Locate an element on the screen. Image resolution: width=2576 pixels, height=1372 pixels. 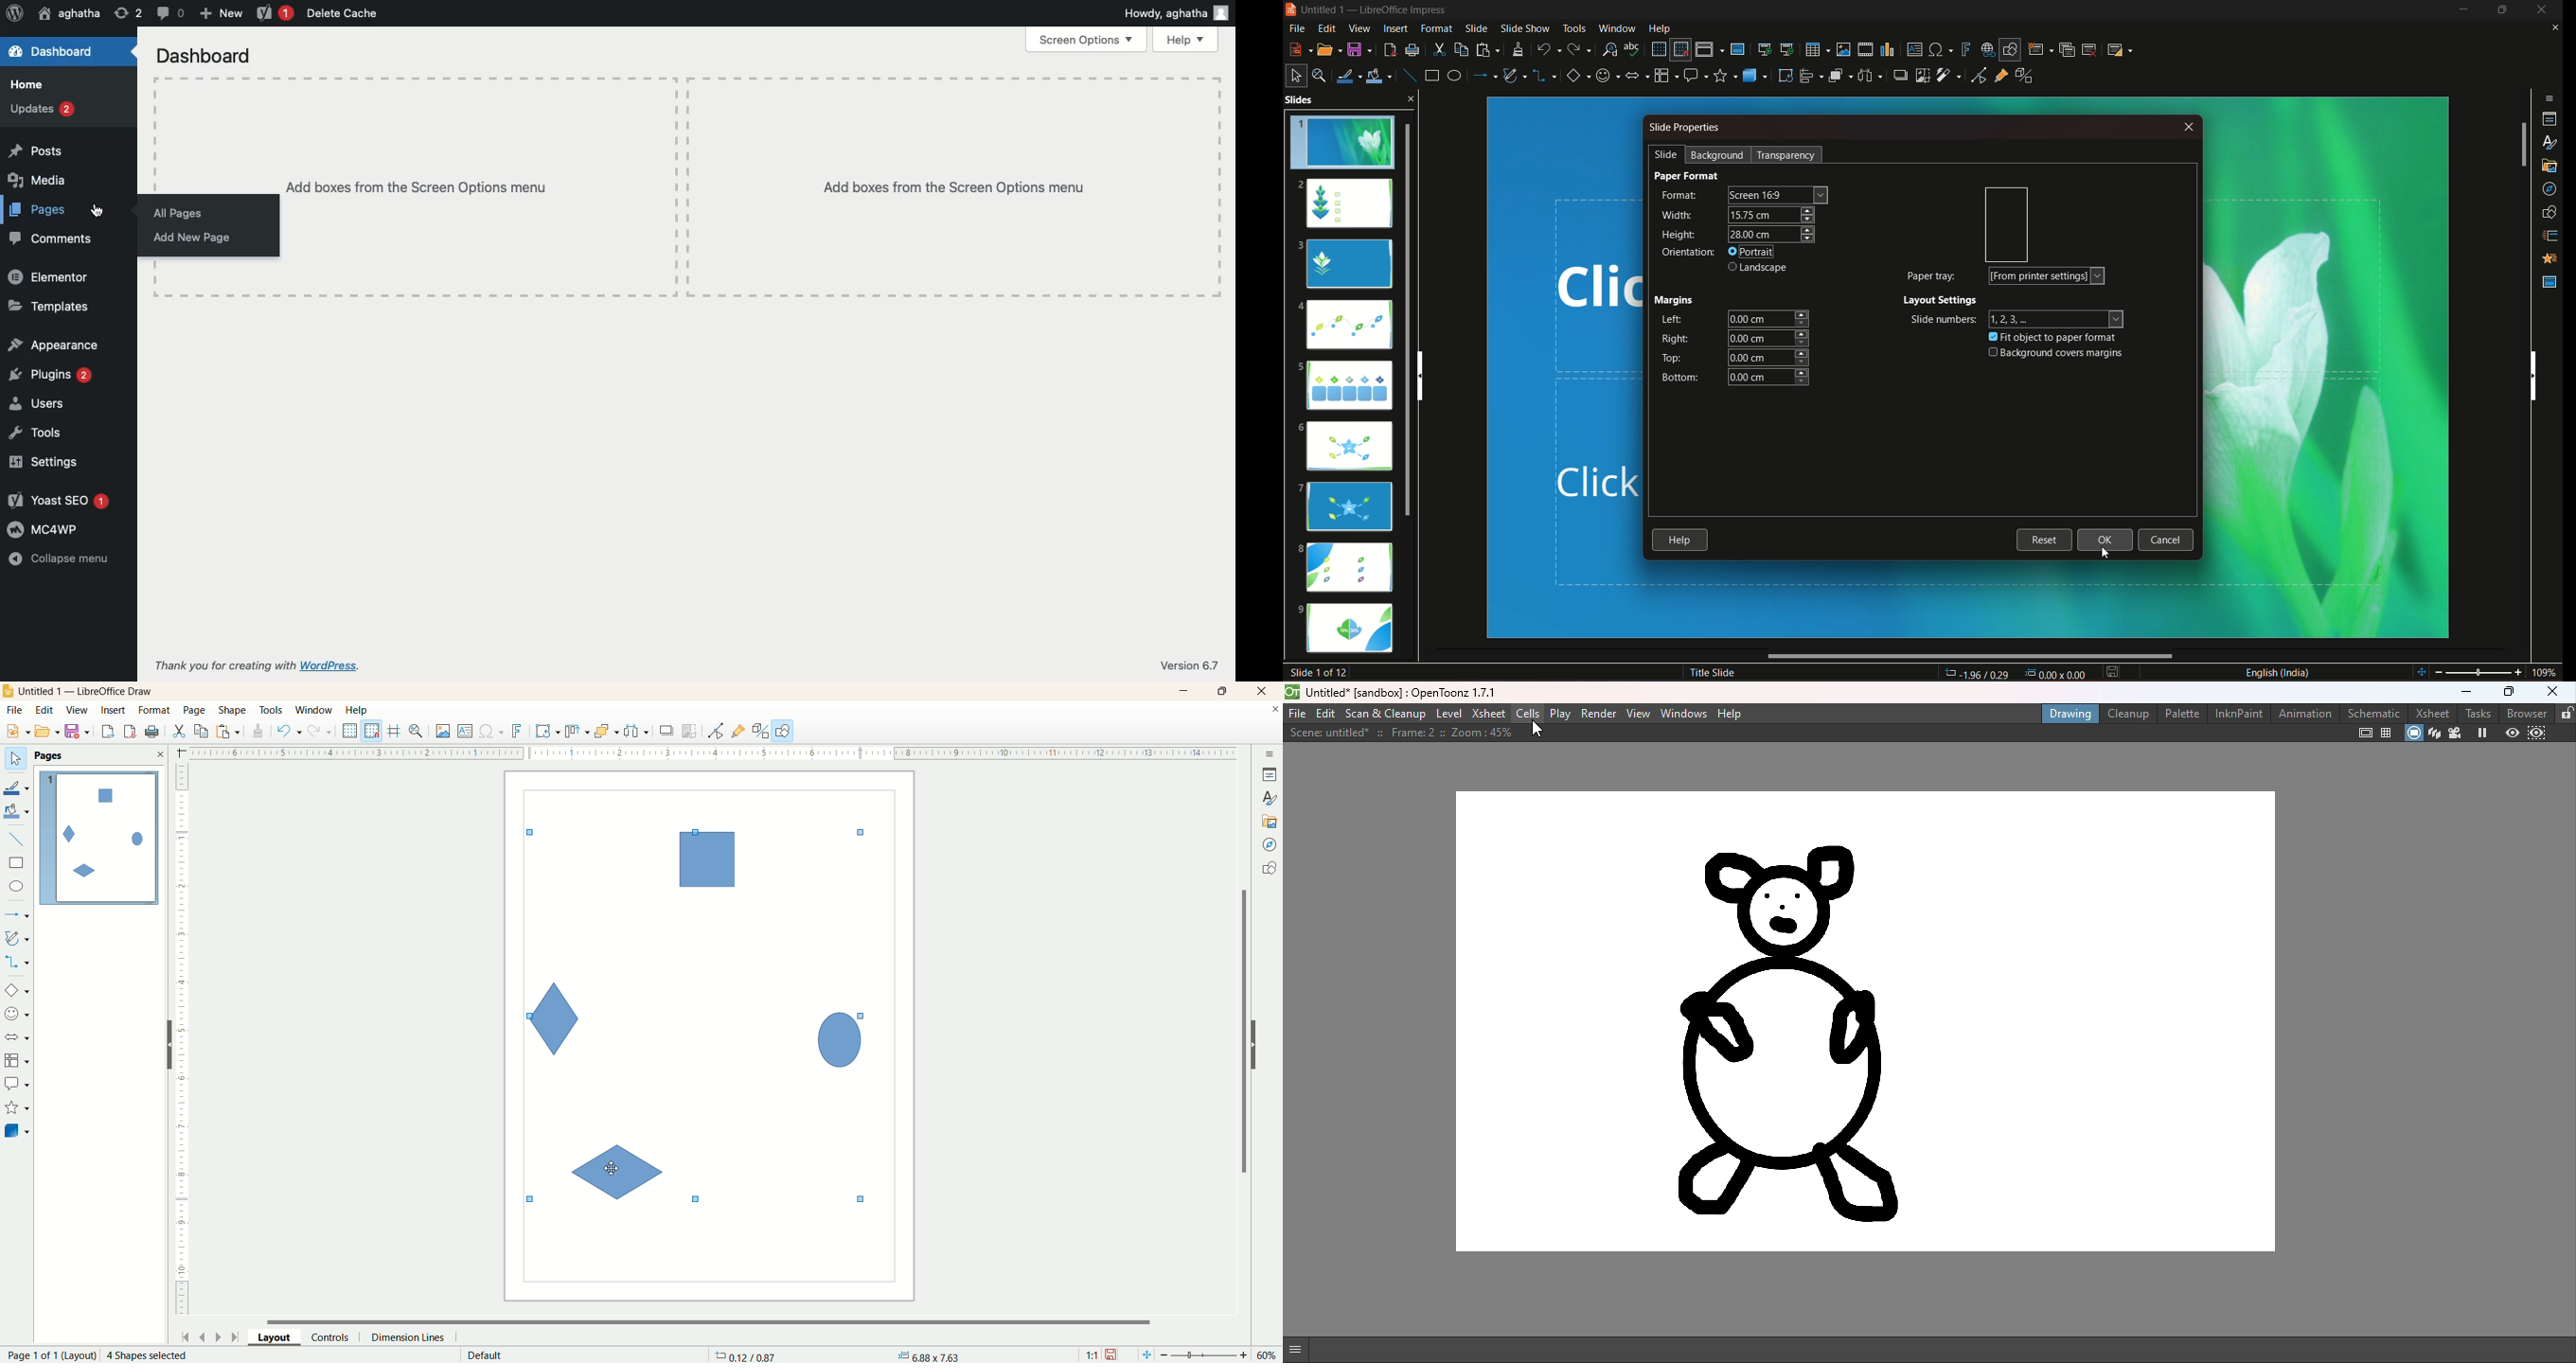
scale bar is located at coordinates (182, 1042).